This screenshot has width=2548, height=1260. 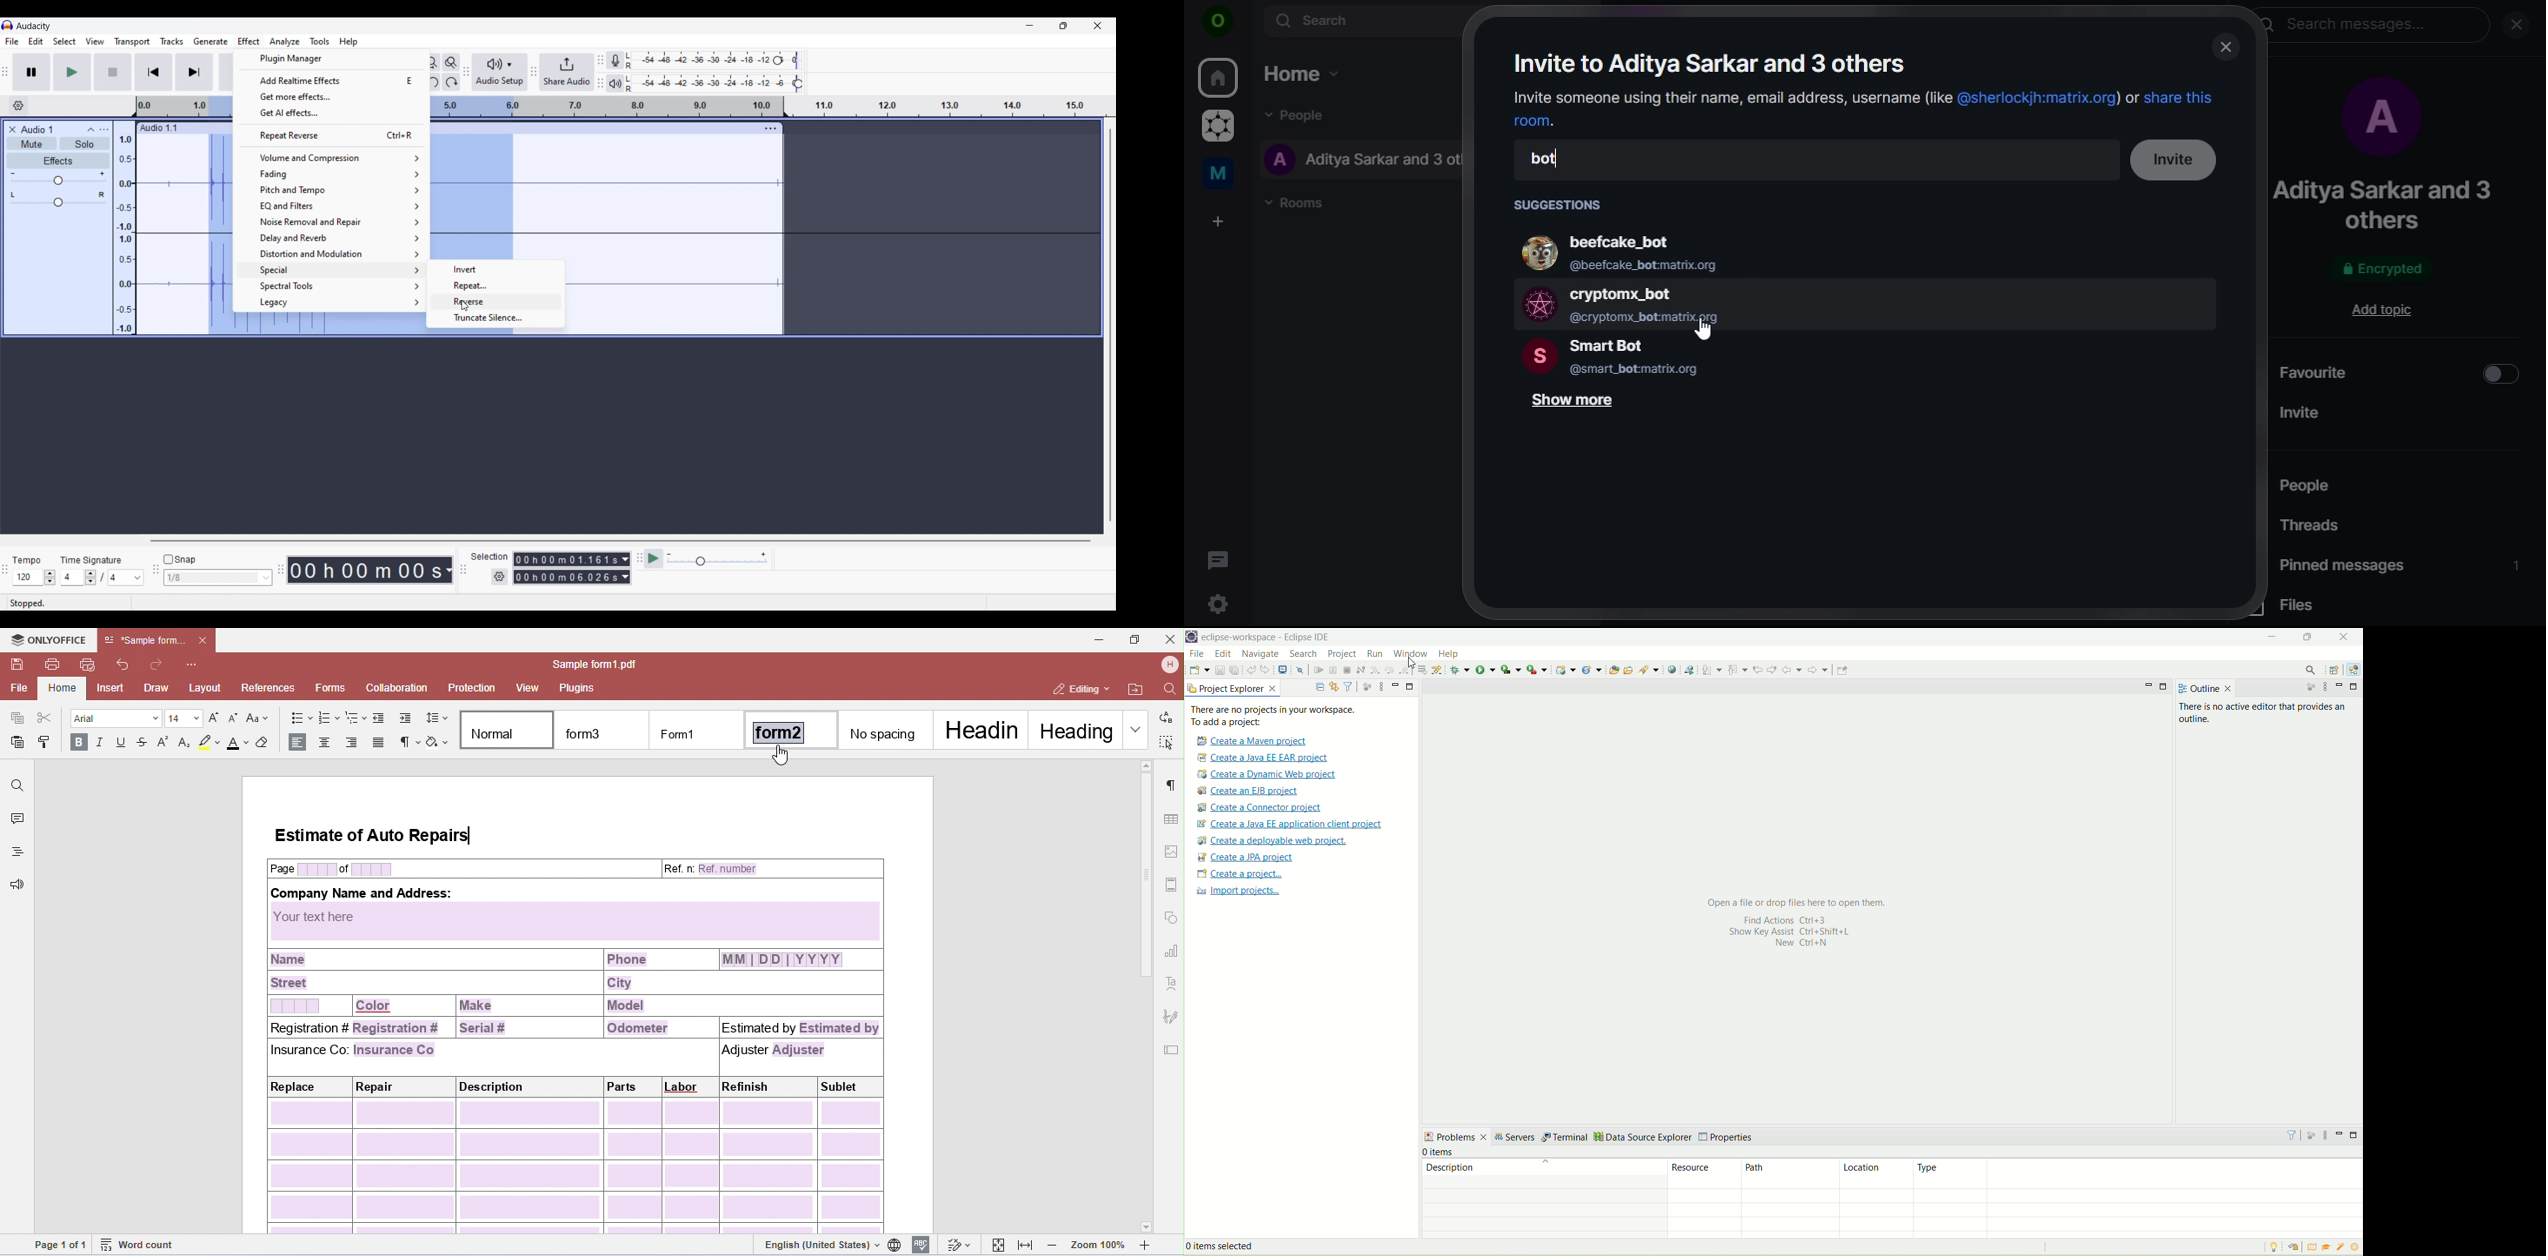 I want to click on Volume and compression options, so click(x=331, y=158).